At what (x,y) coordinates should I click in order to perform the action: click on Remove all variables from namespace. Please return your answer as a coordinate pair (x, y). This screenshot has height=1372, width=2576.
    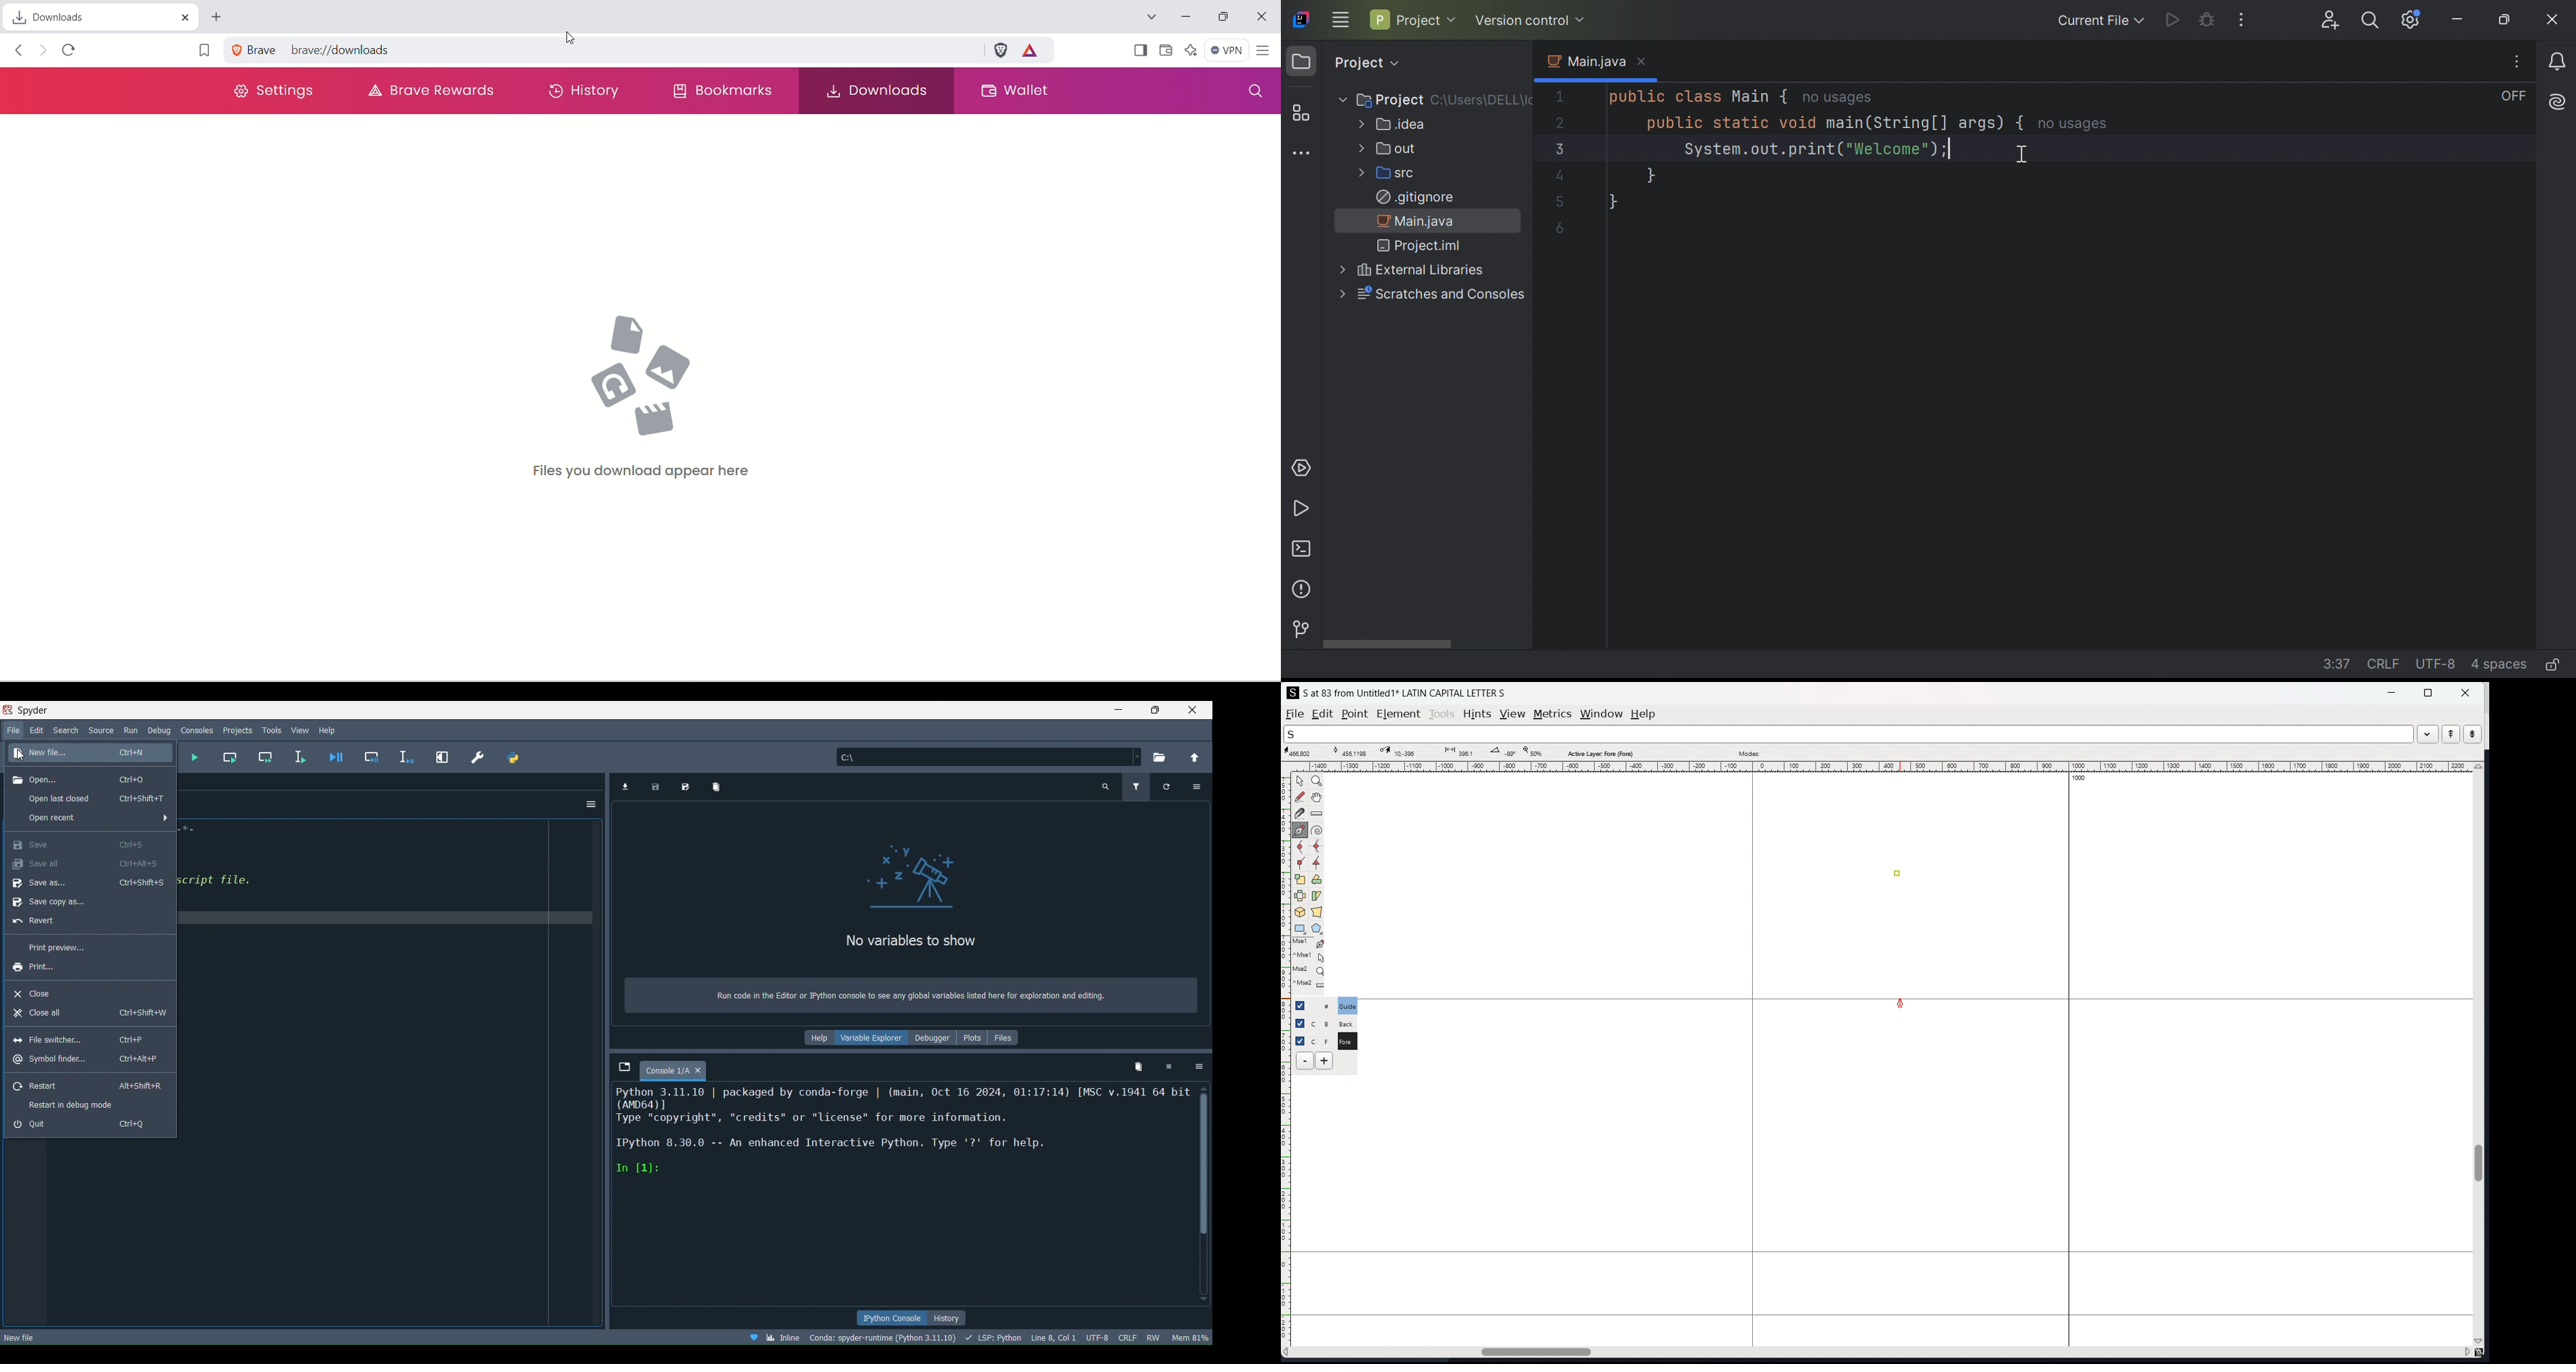
    Looking at the image, I should click on (1138, 1065).